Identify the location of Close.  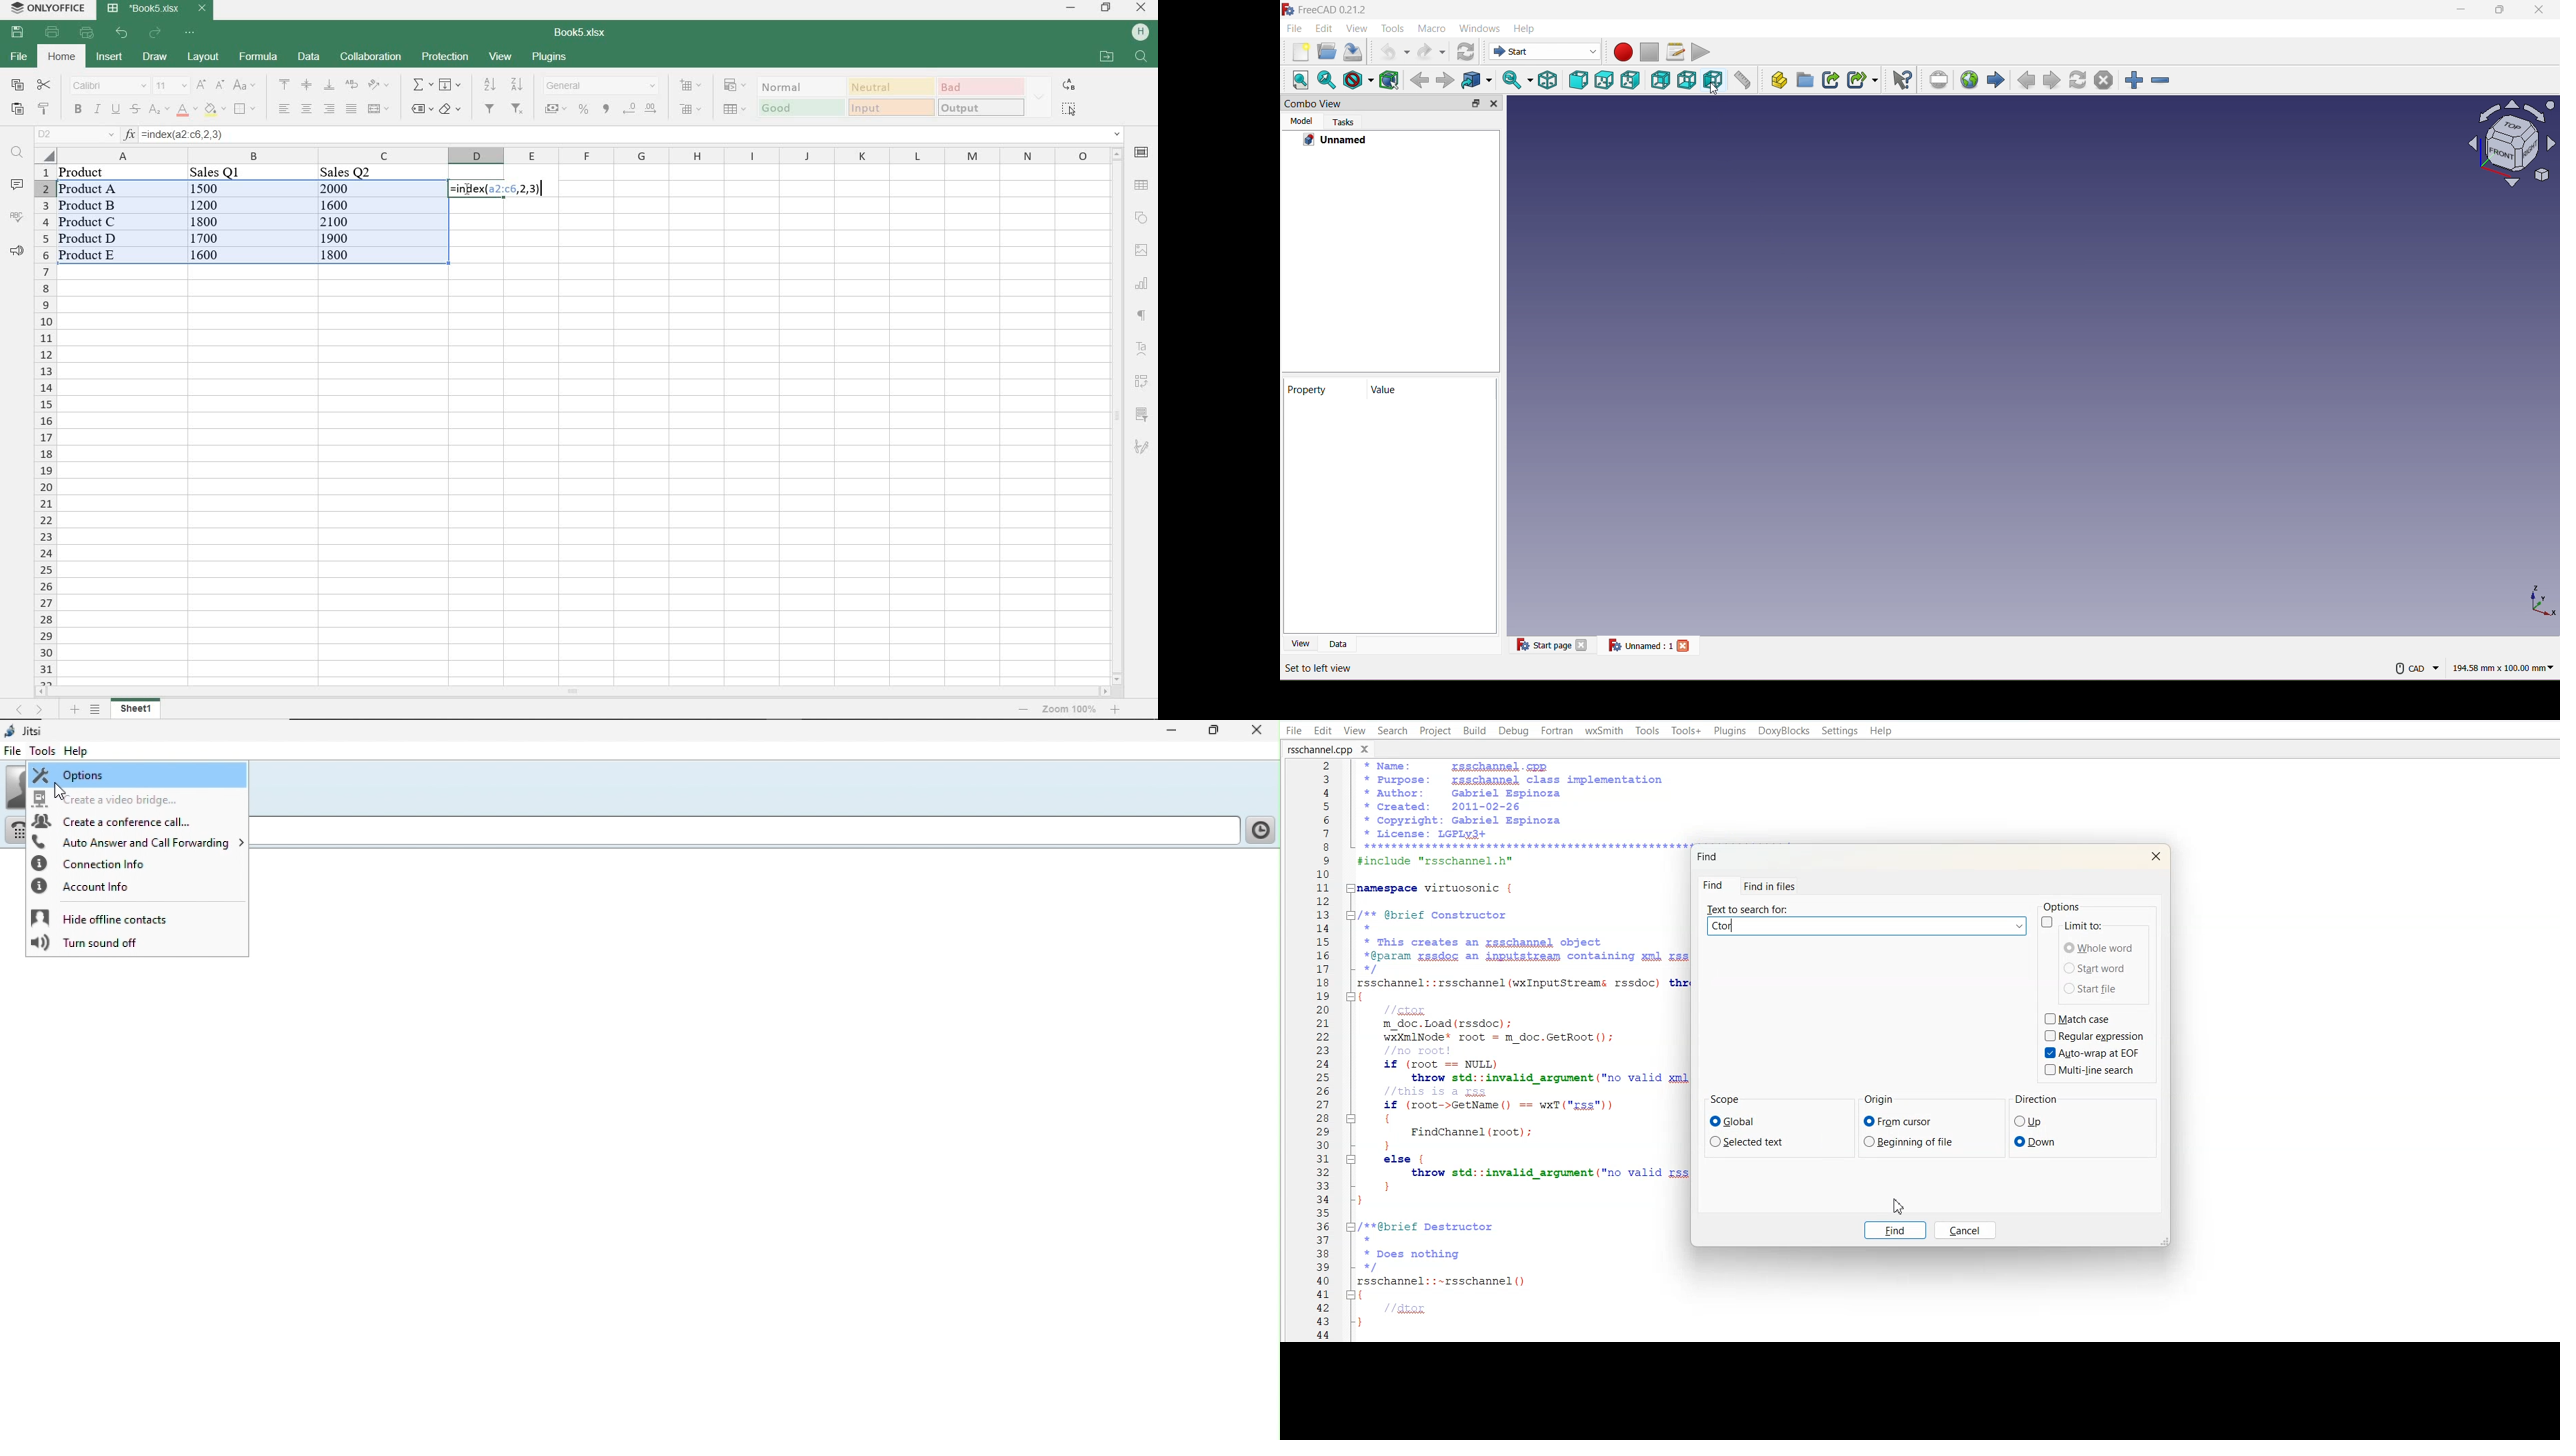
(1683, 646).